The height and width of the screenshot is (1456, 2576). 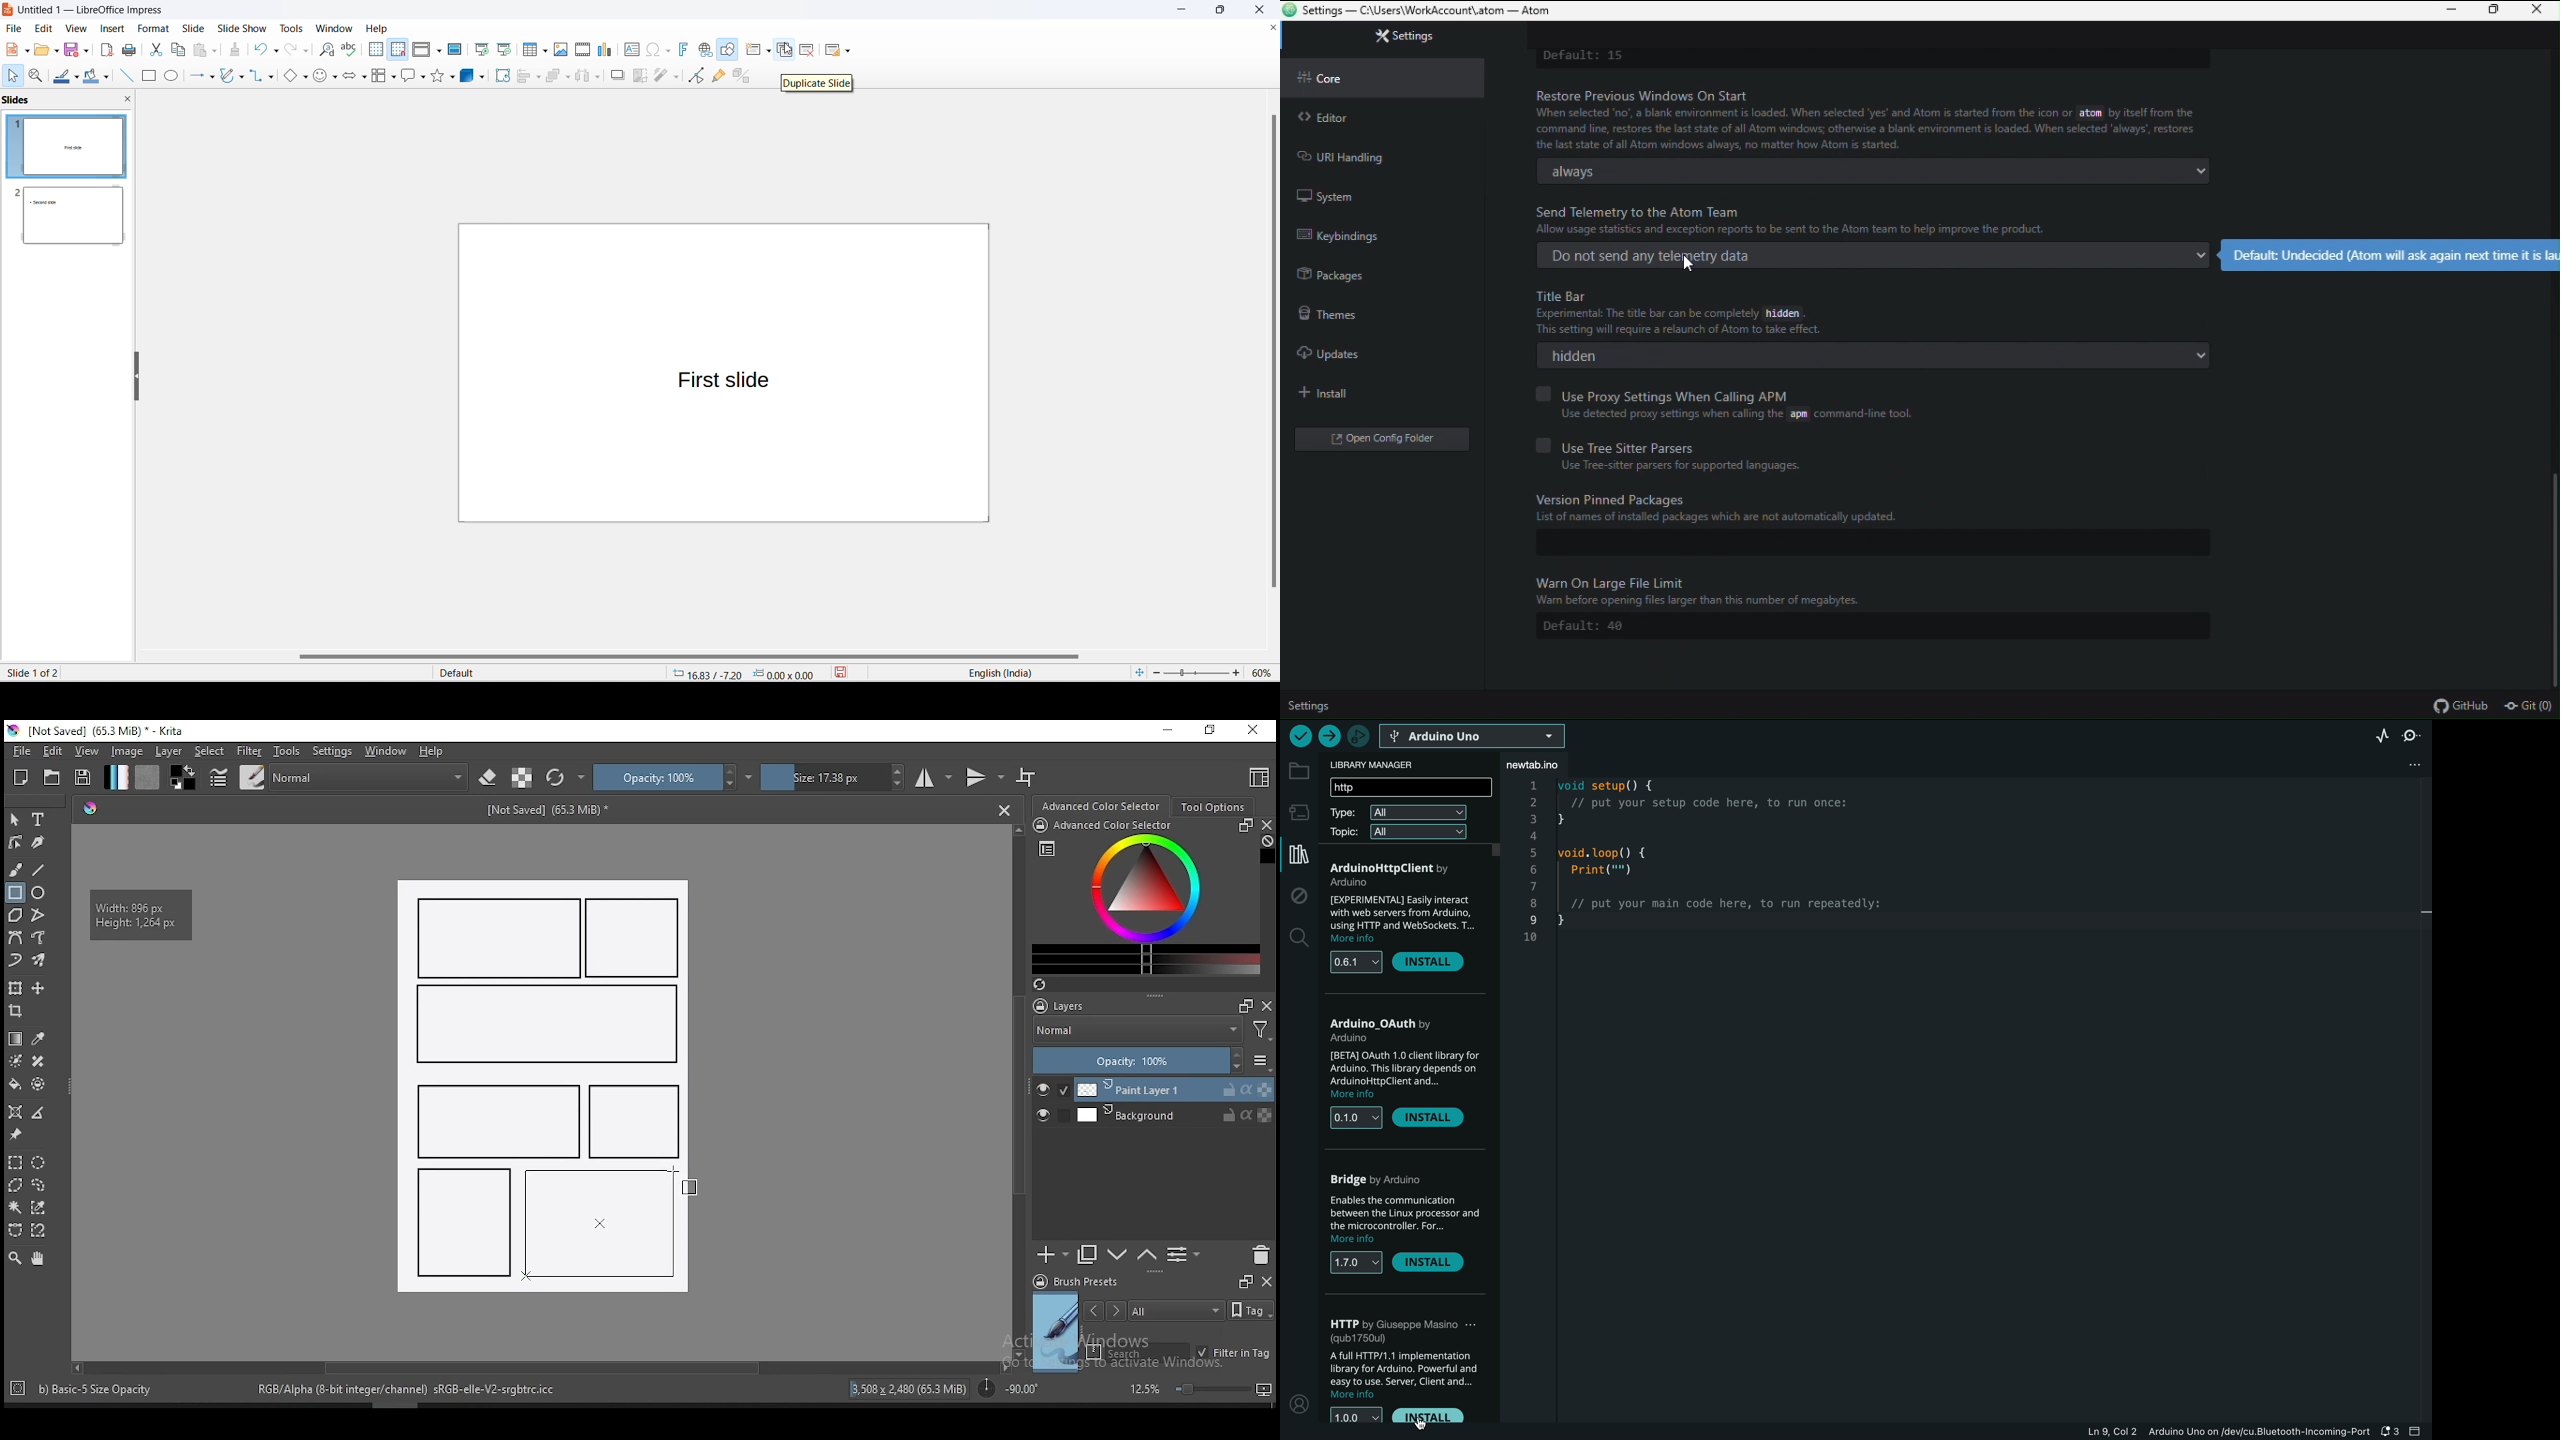 I want to click on scroll bar, so click(x=539, y=1366).